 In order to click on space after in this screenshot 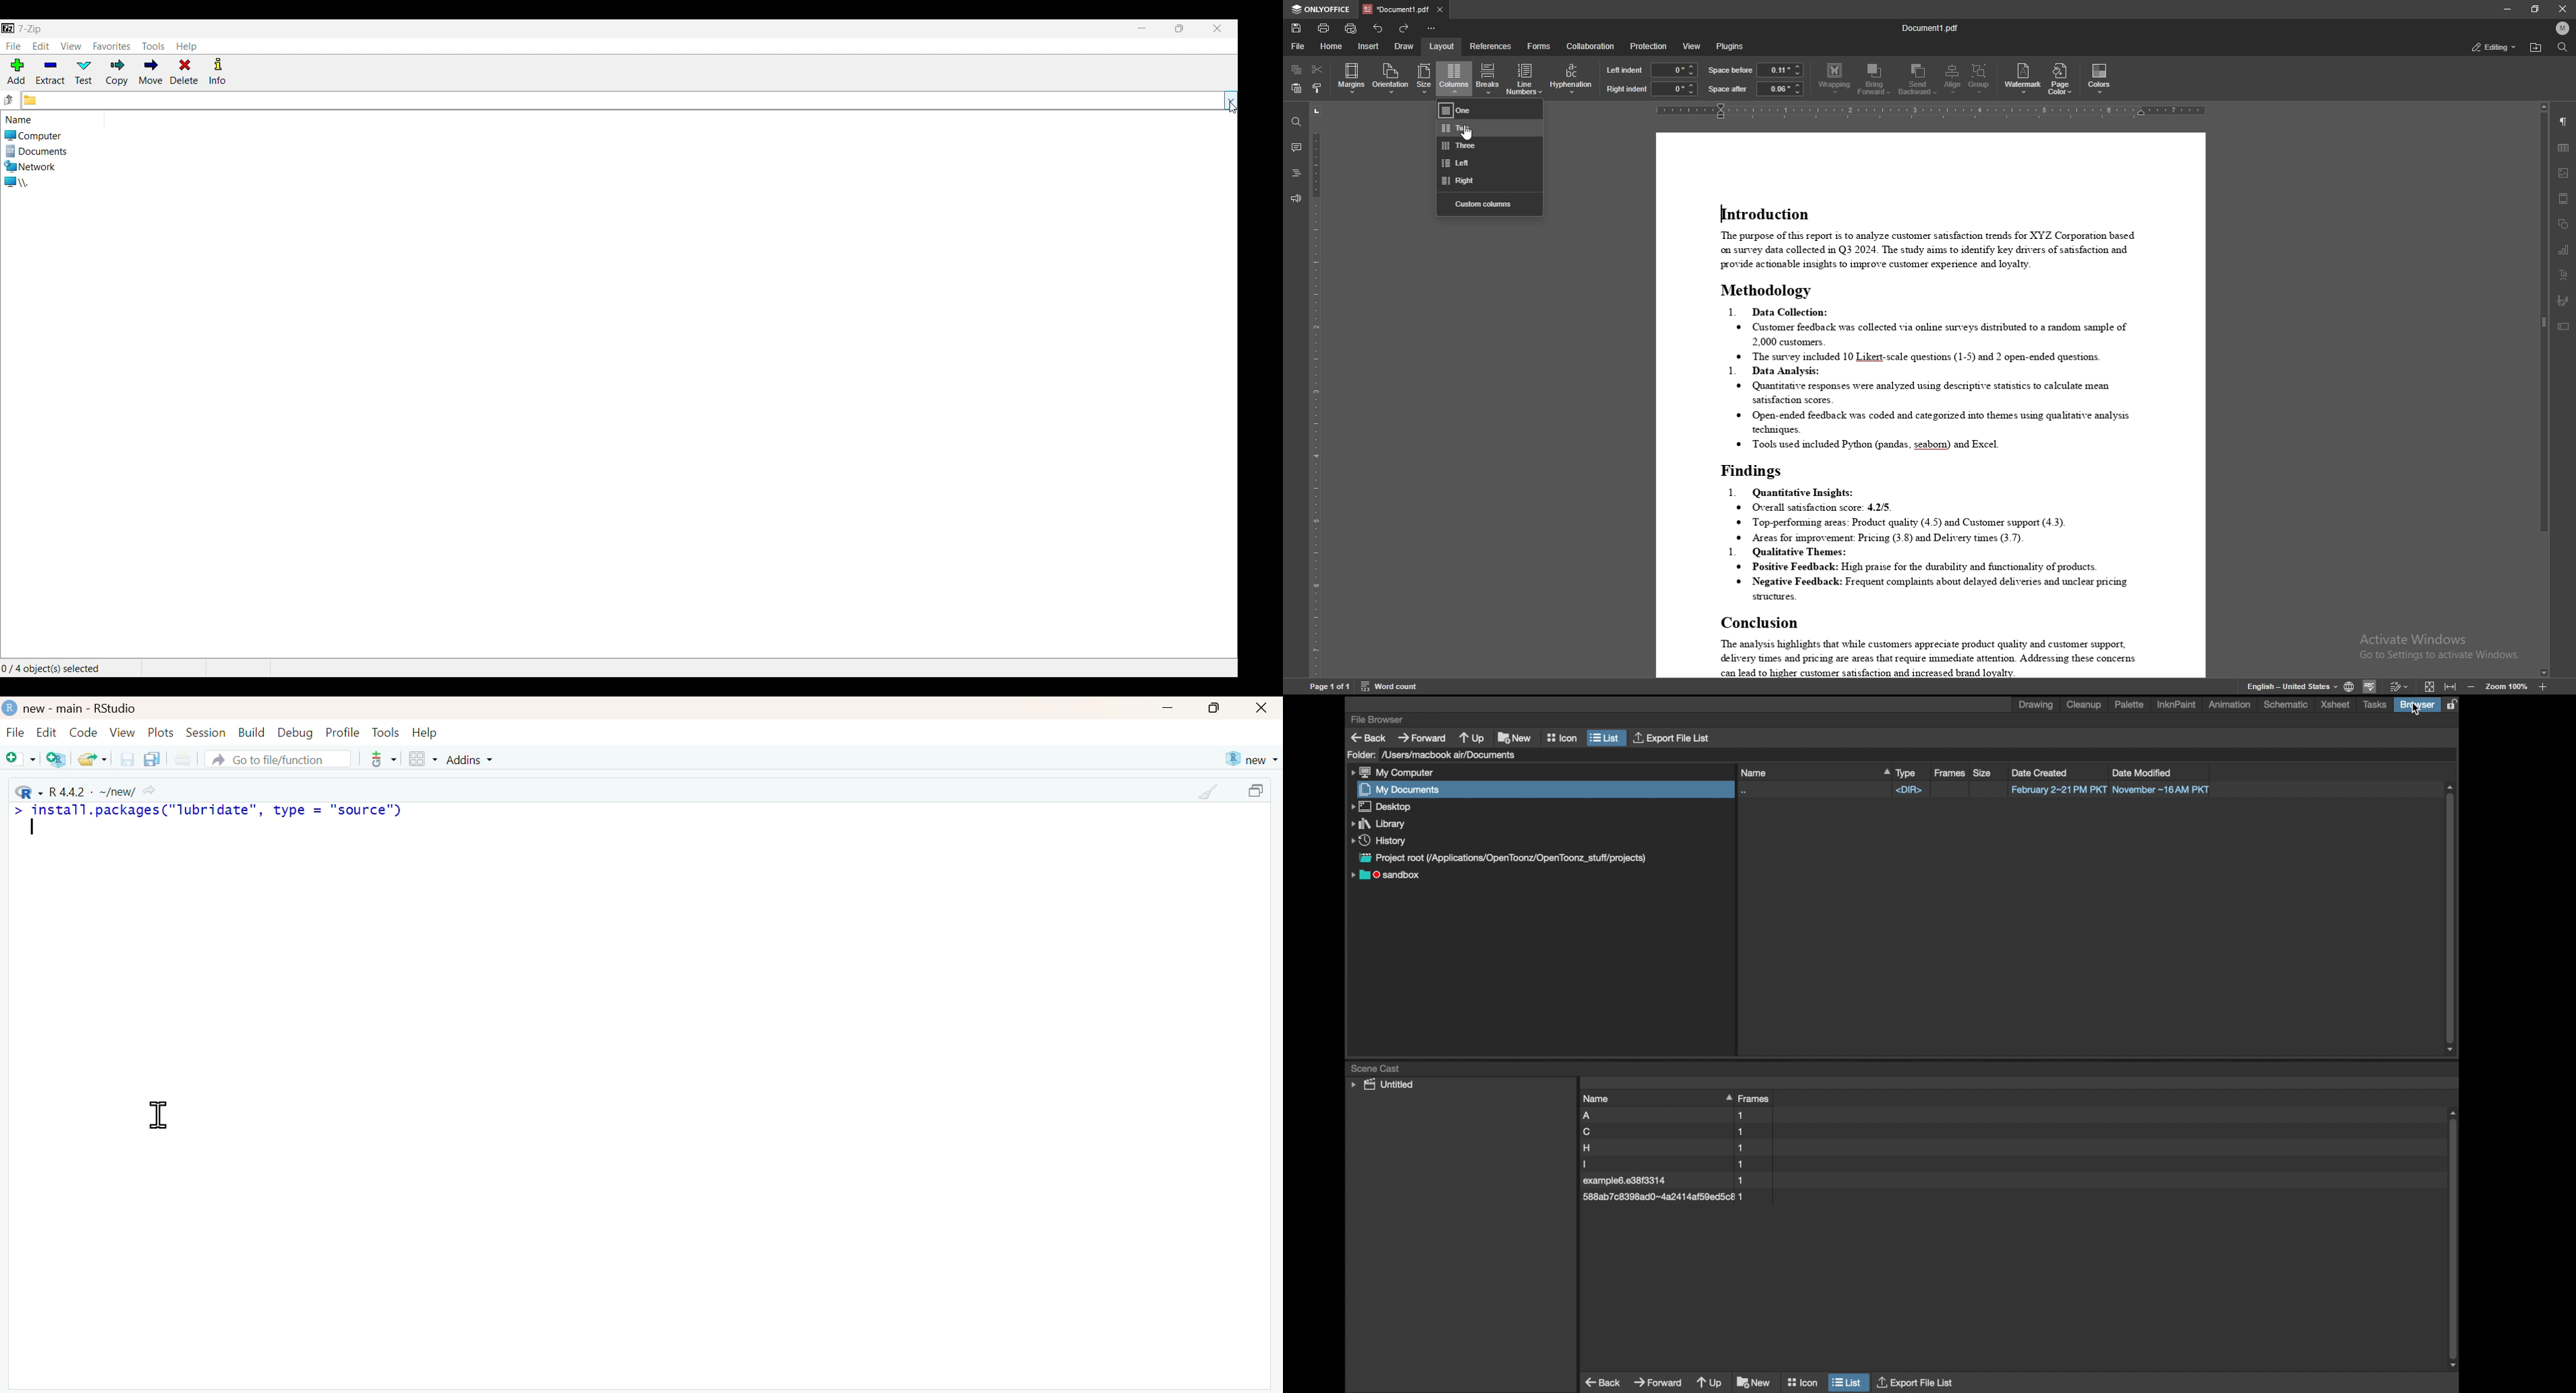, I will do `click(1727, 90)`.